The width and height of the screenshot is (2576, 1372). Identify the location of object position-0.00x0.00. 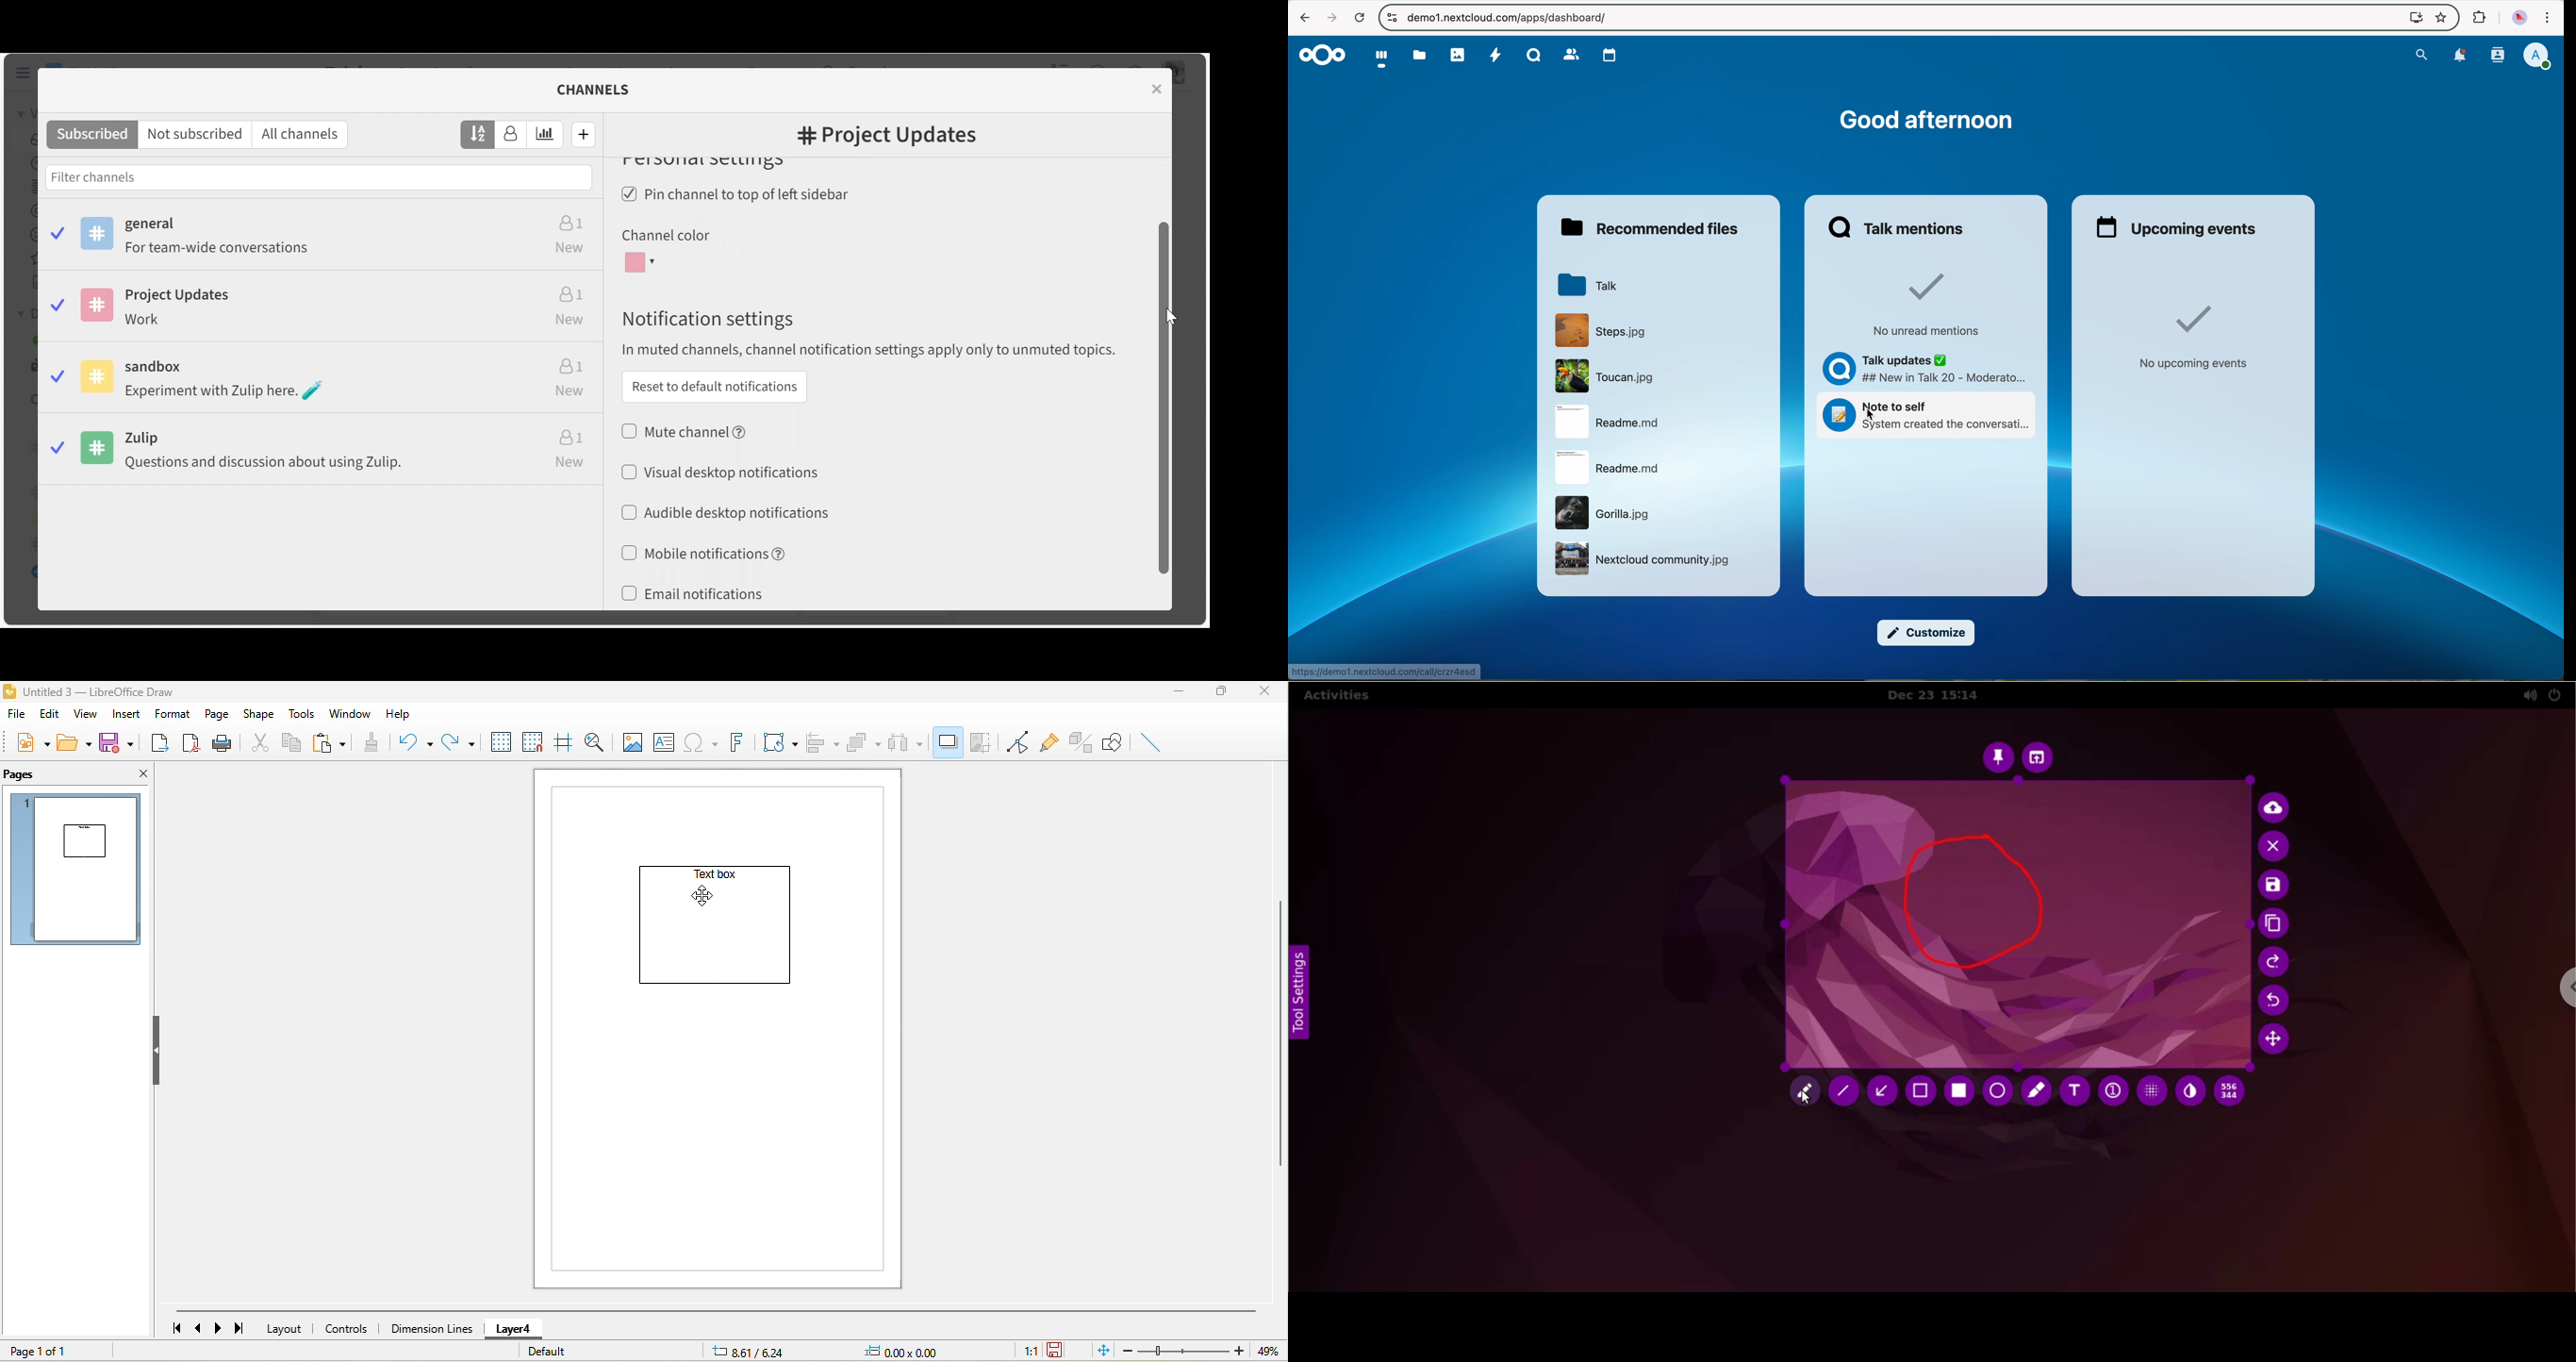
(912, 1351).